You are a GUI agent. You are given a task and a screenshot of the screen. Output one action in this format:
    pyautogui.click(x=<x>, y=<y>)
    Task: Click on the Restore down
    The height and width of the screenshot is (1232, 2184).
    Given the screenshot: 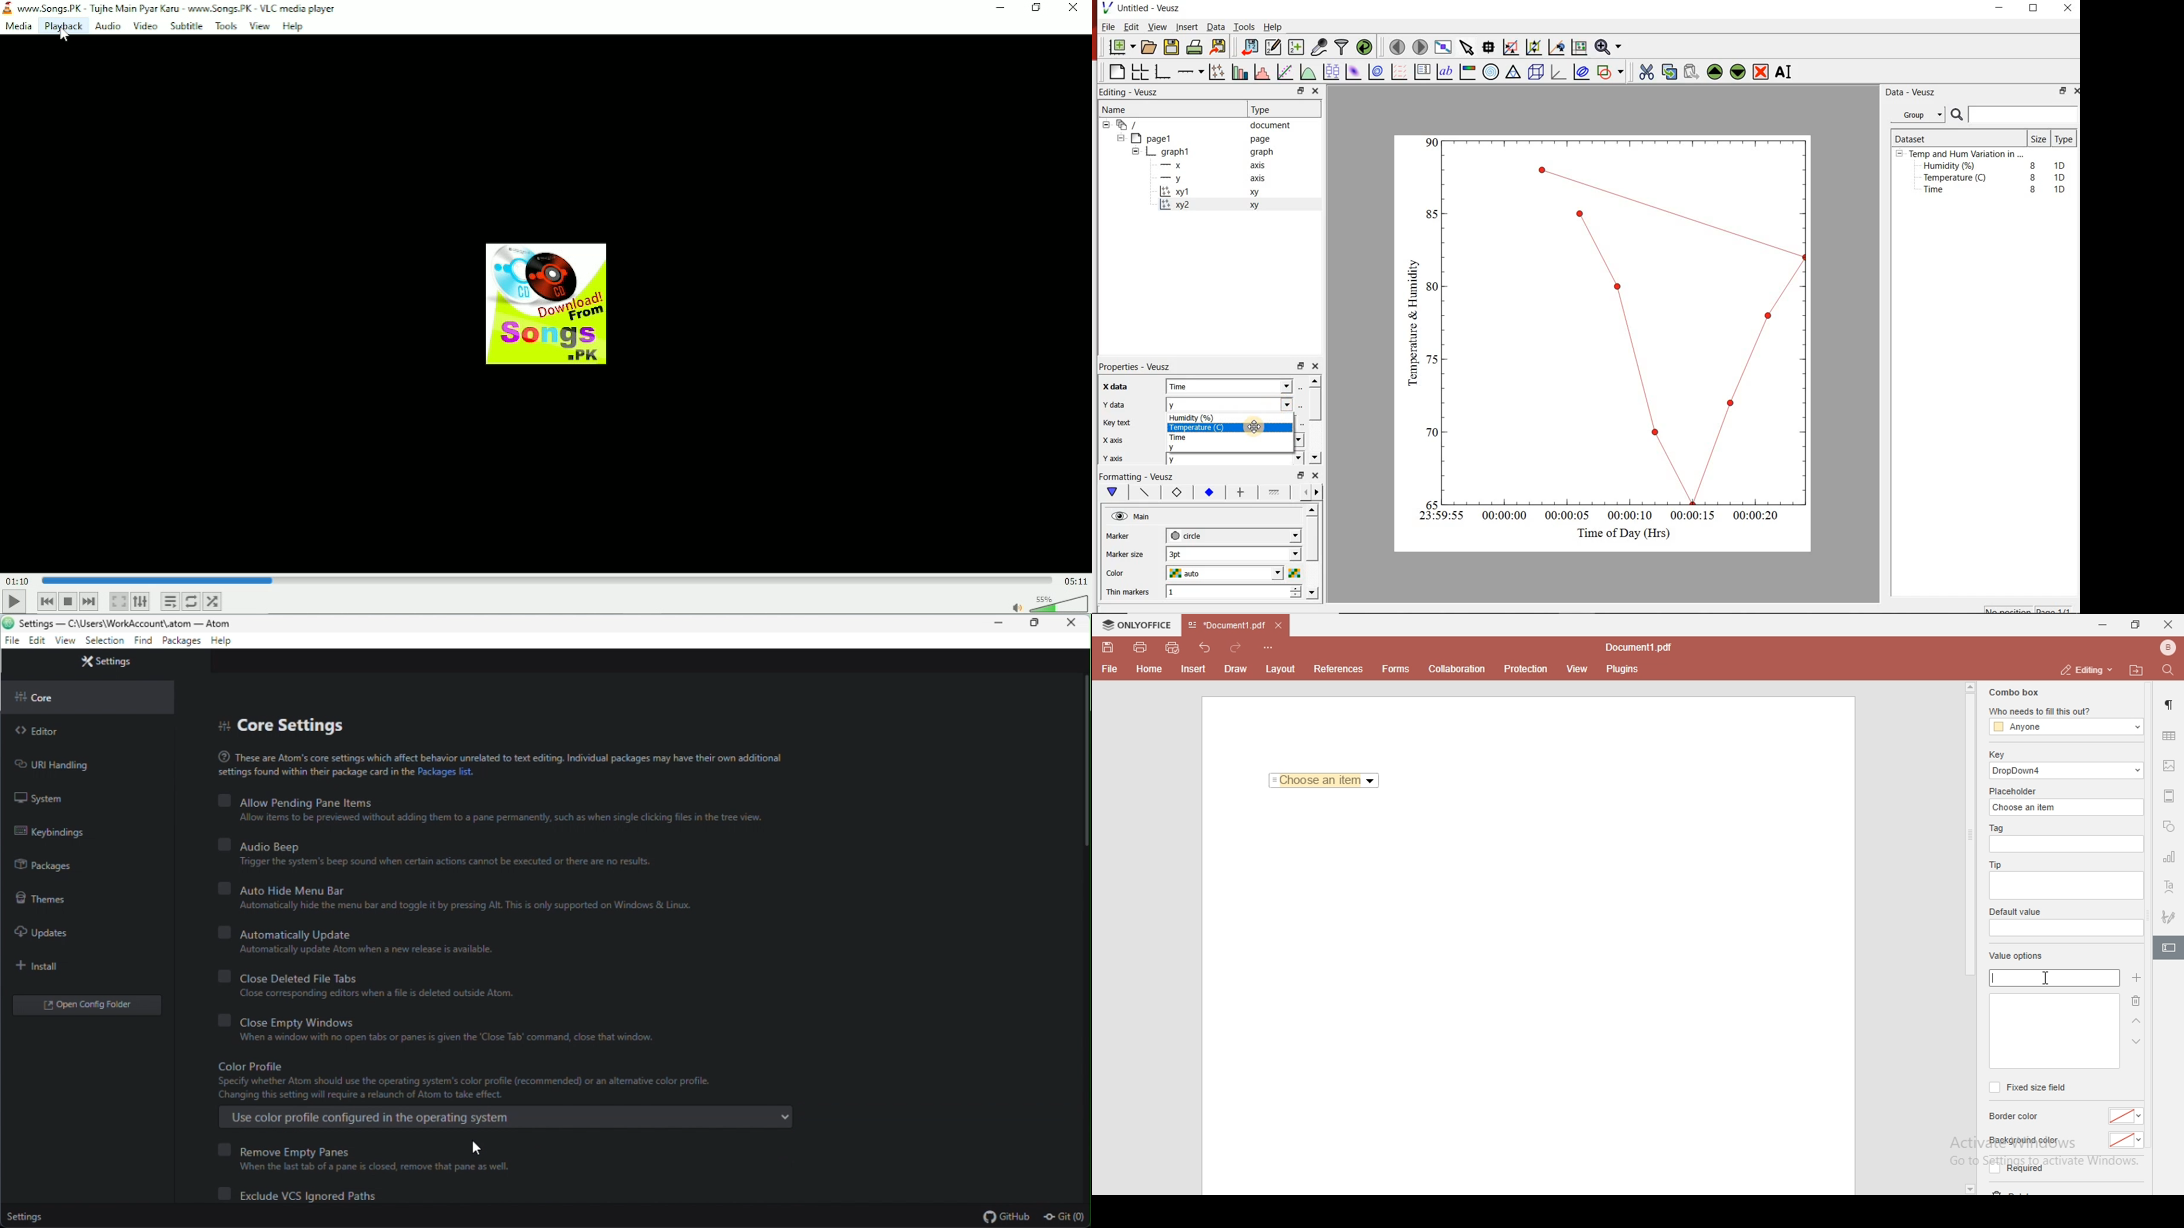 What is the action you would take?
    pyautogui.click(x=1037, y=8)
    